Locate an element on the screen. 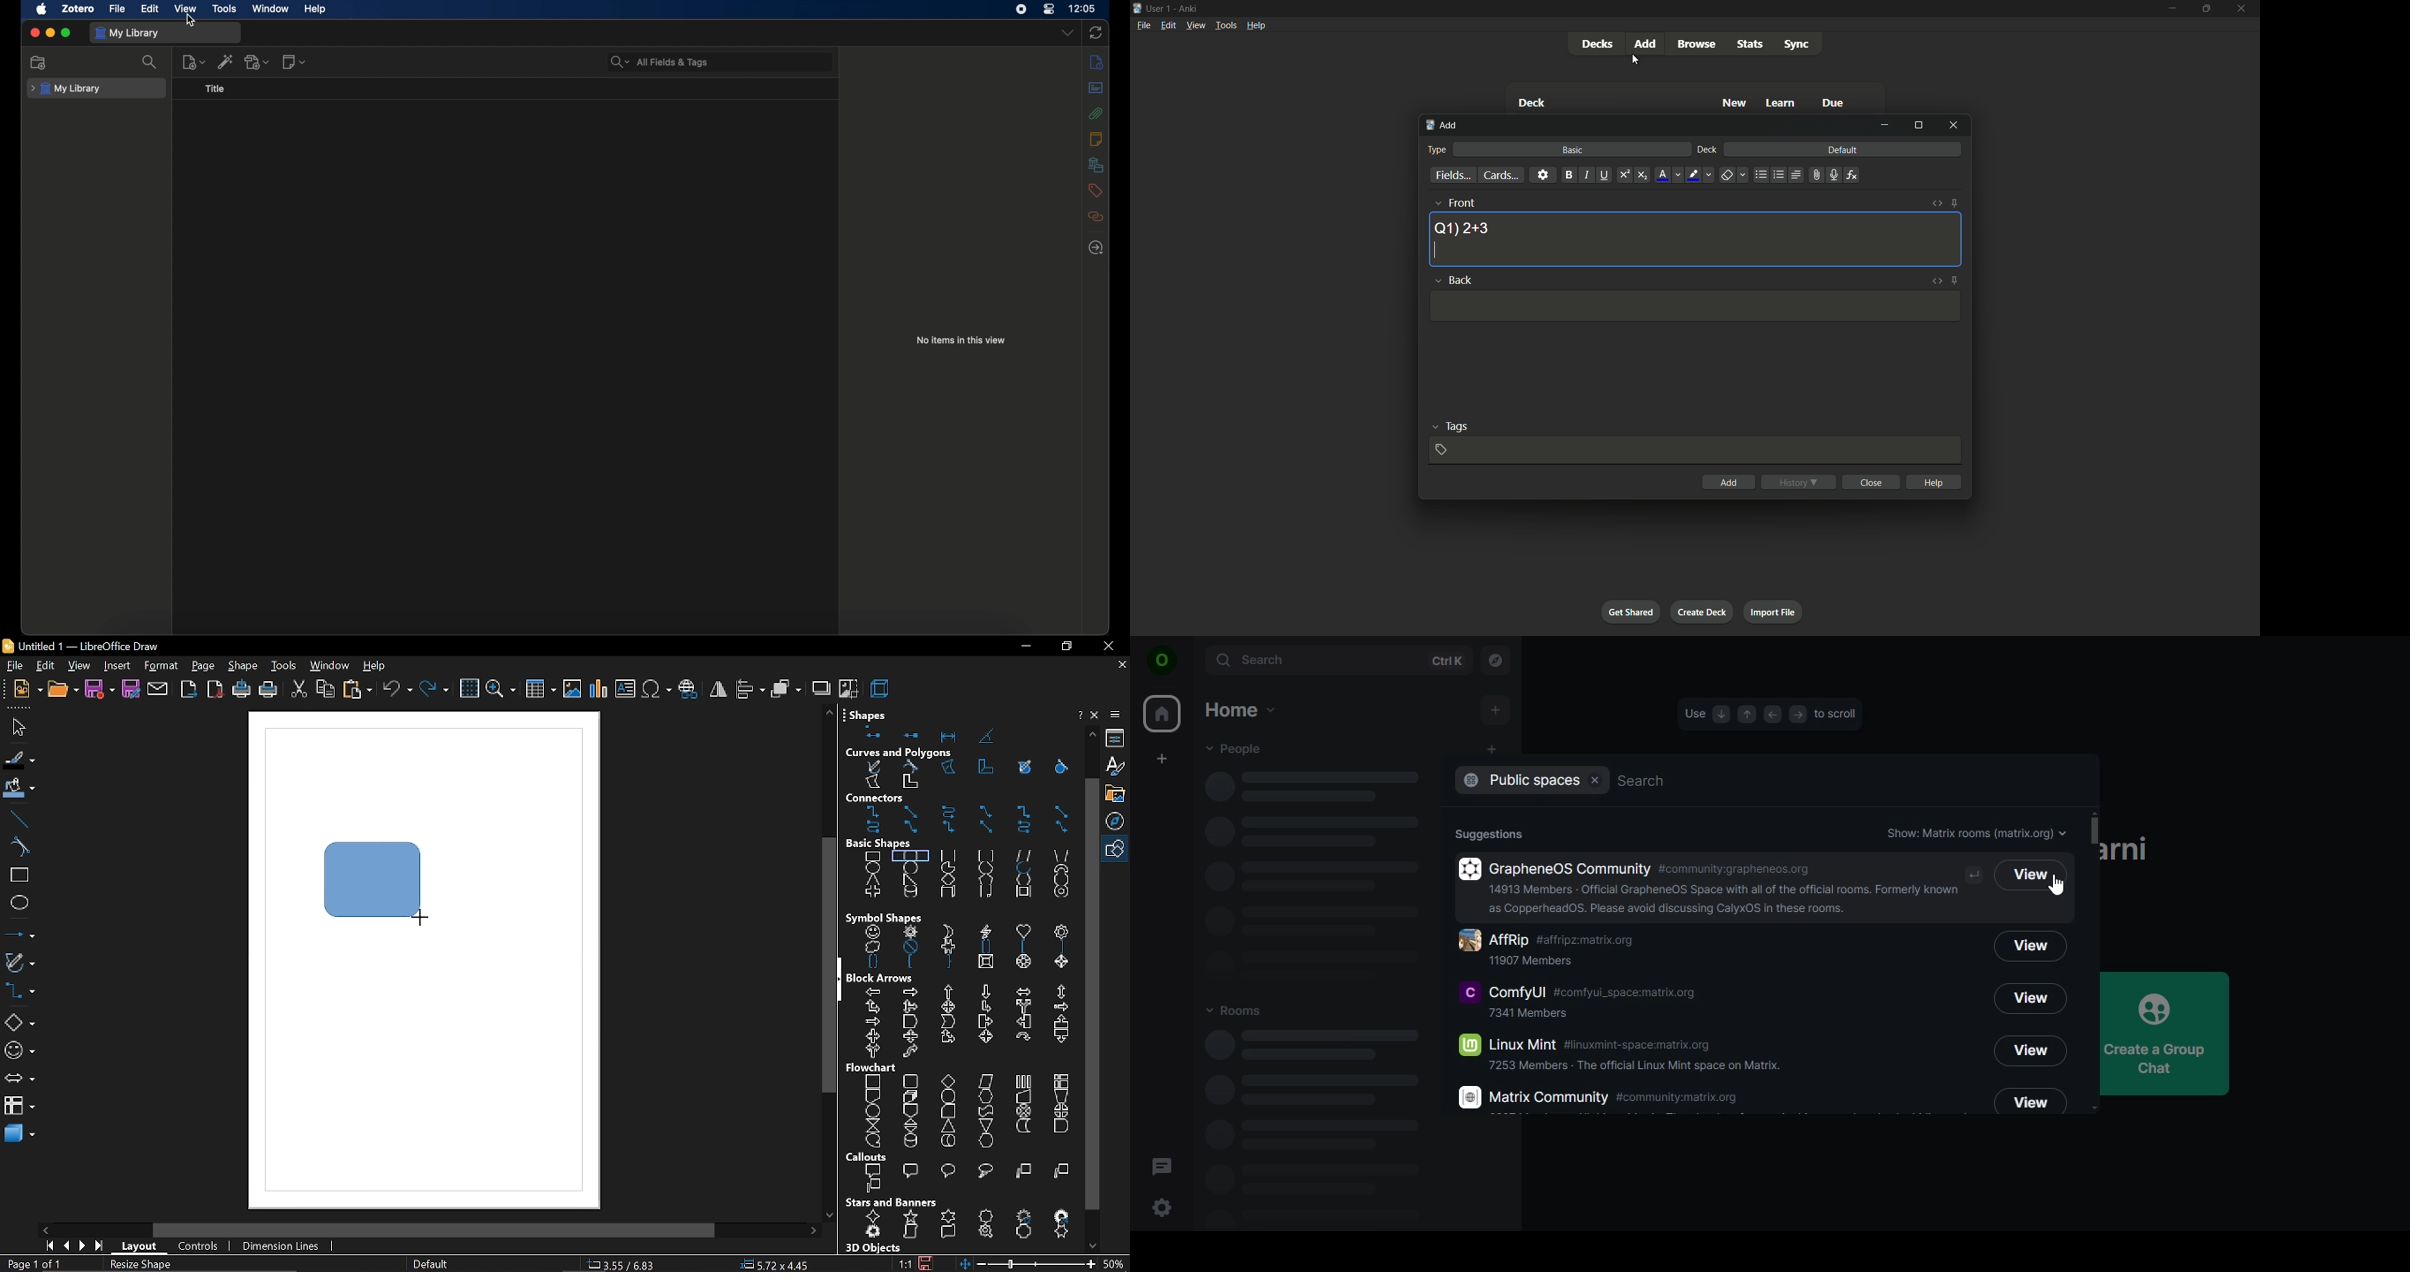 The height and width of the screenshot is (1288, 2436). connectors is located at coordinates (897, 799).